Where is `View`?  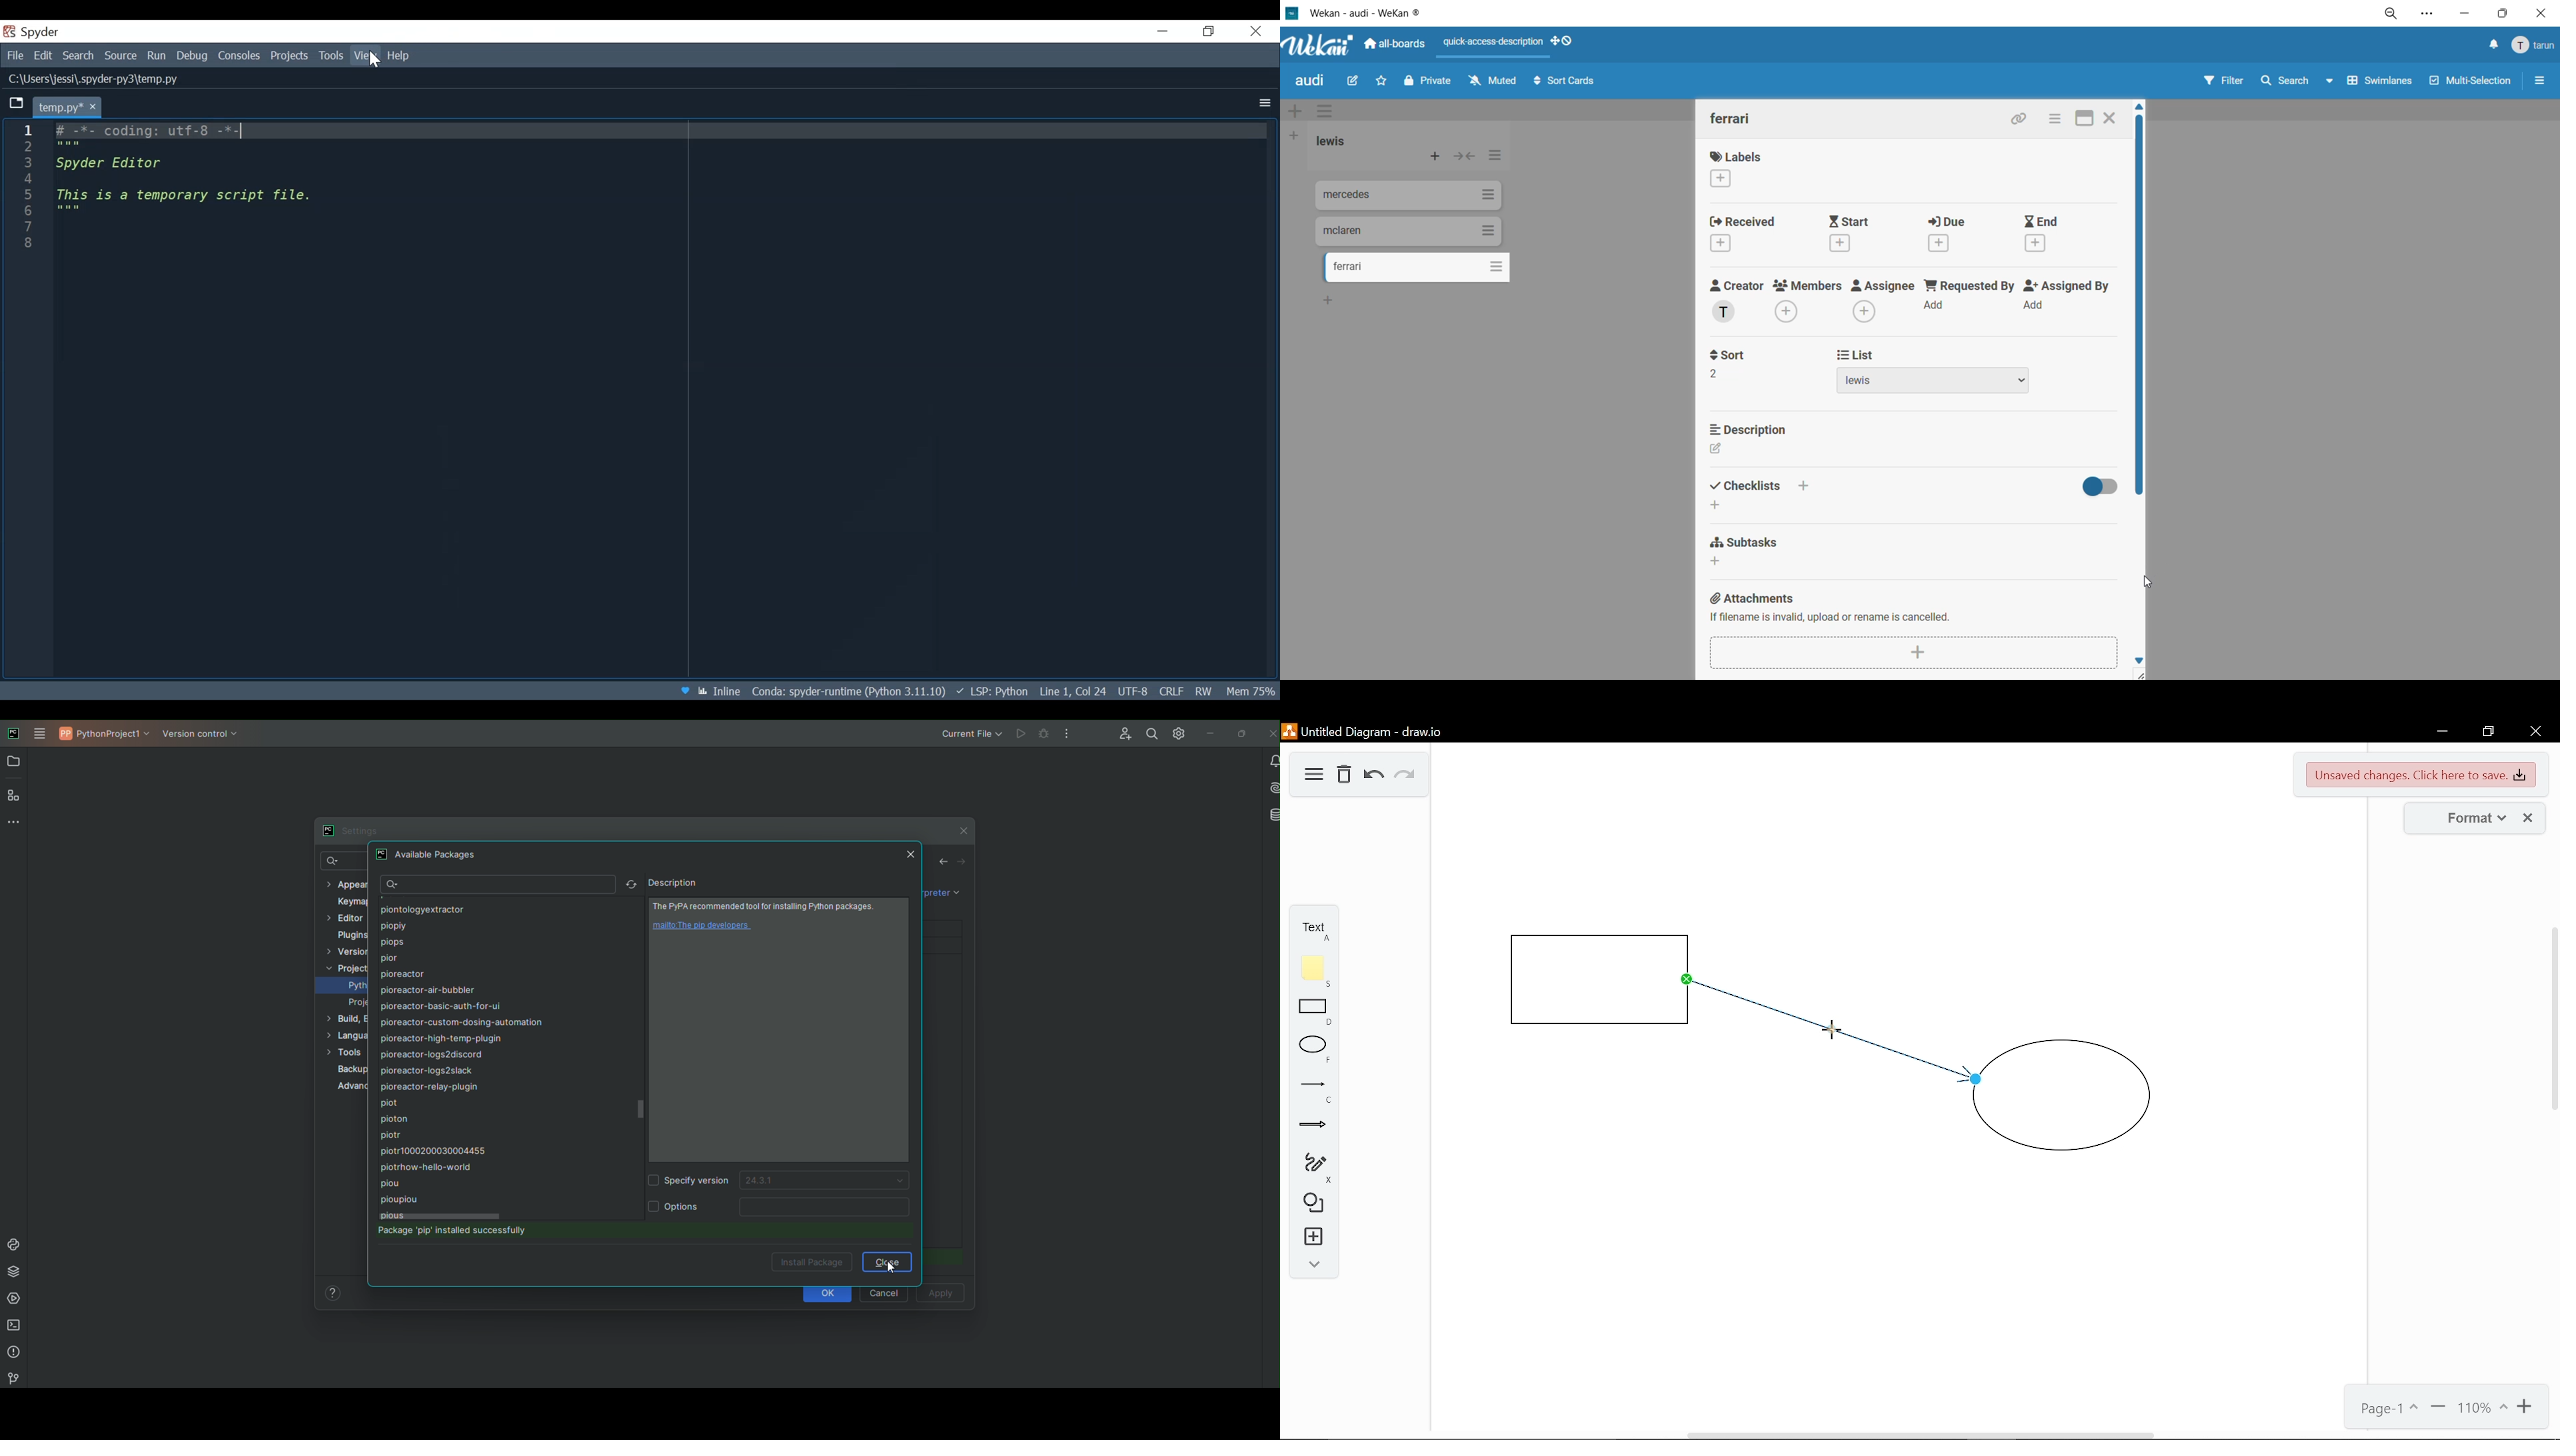
View is located at coordinates (365, 55).